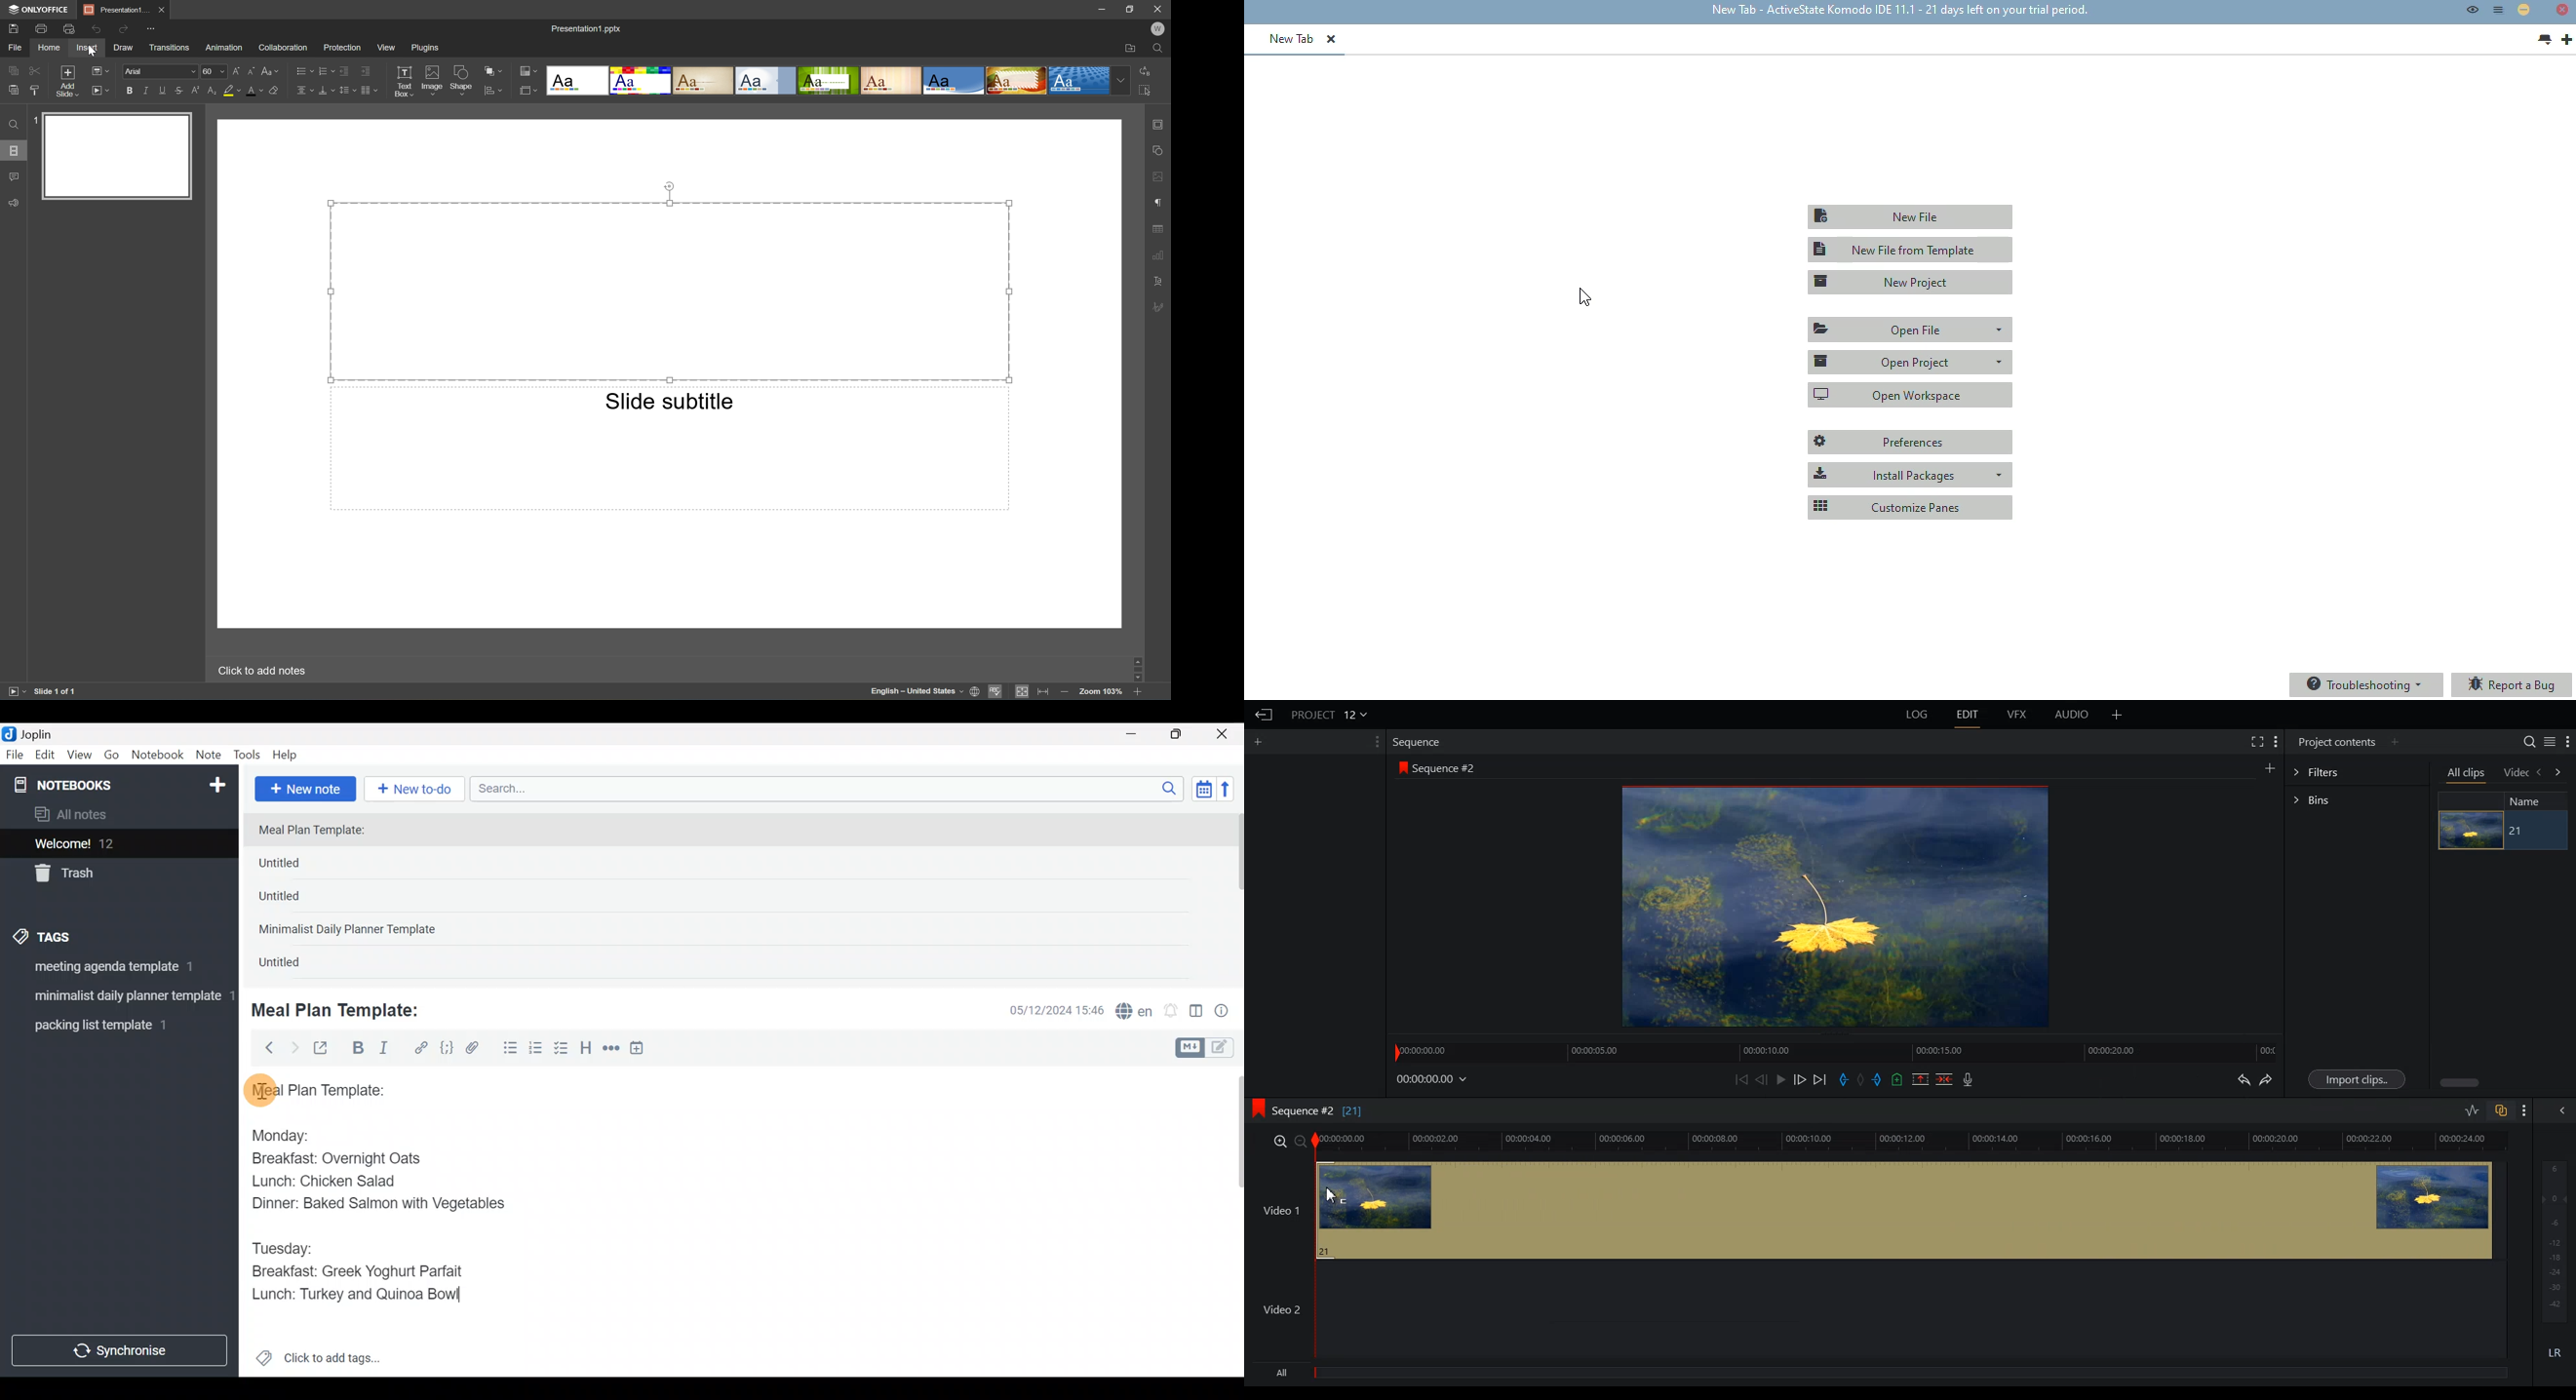 This screenshot has height=1400, width=2576. What do you see at coordinates (314, 1088) in the screenshot?
I see `Meal plan template` at bounding box center [314, 1088].